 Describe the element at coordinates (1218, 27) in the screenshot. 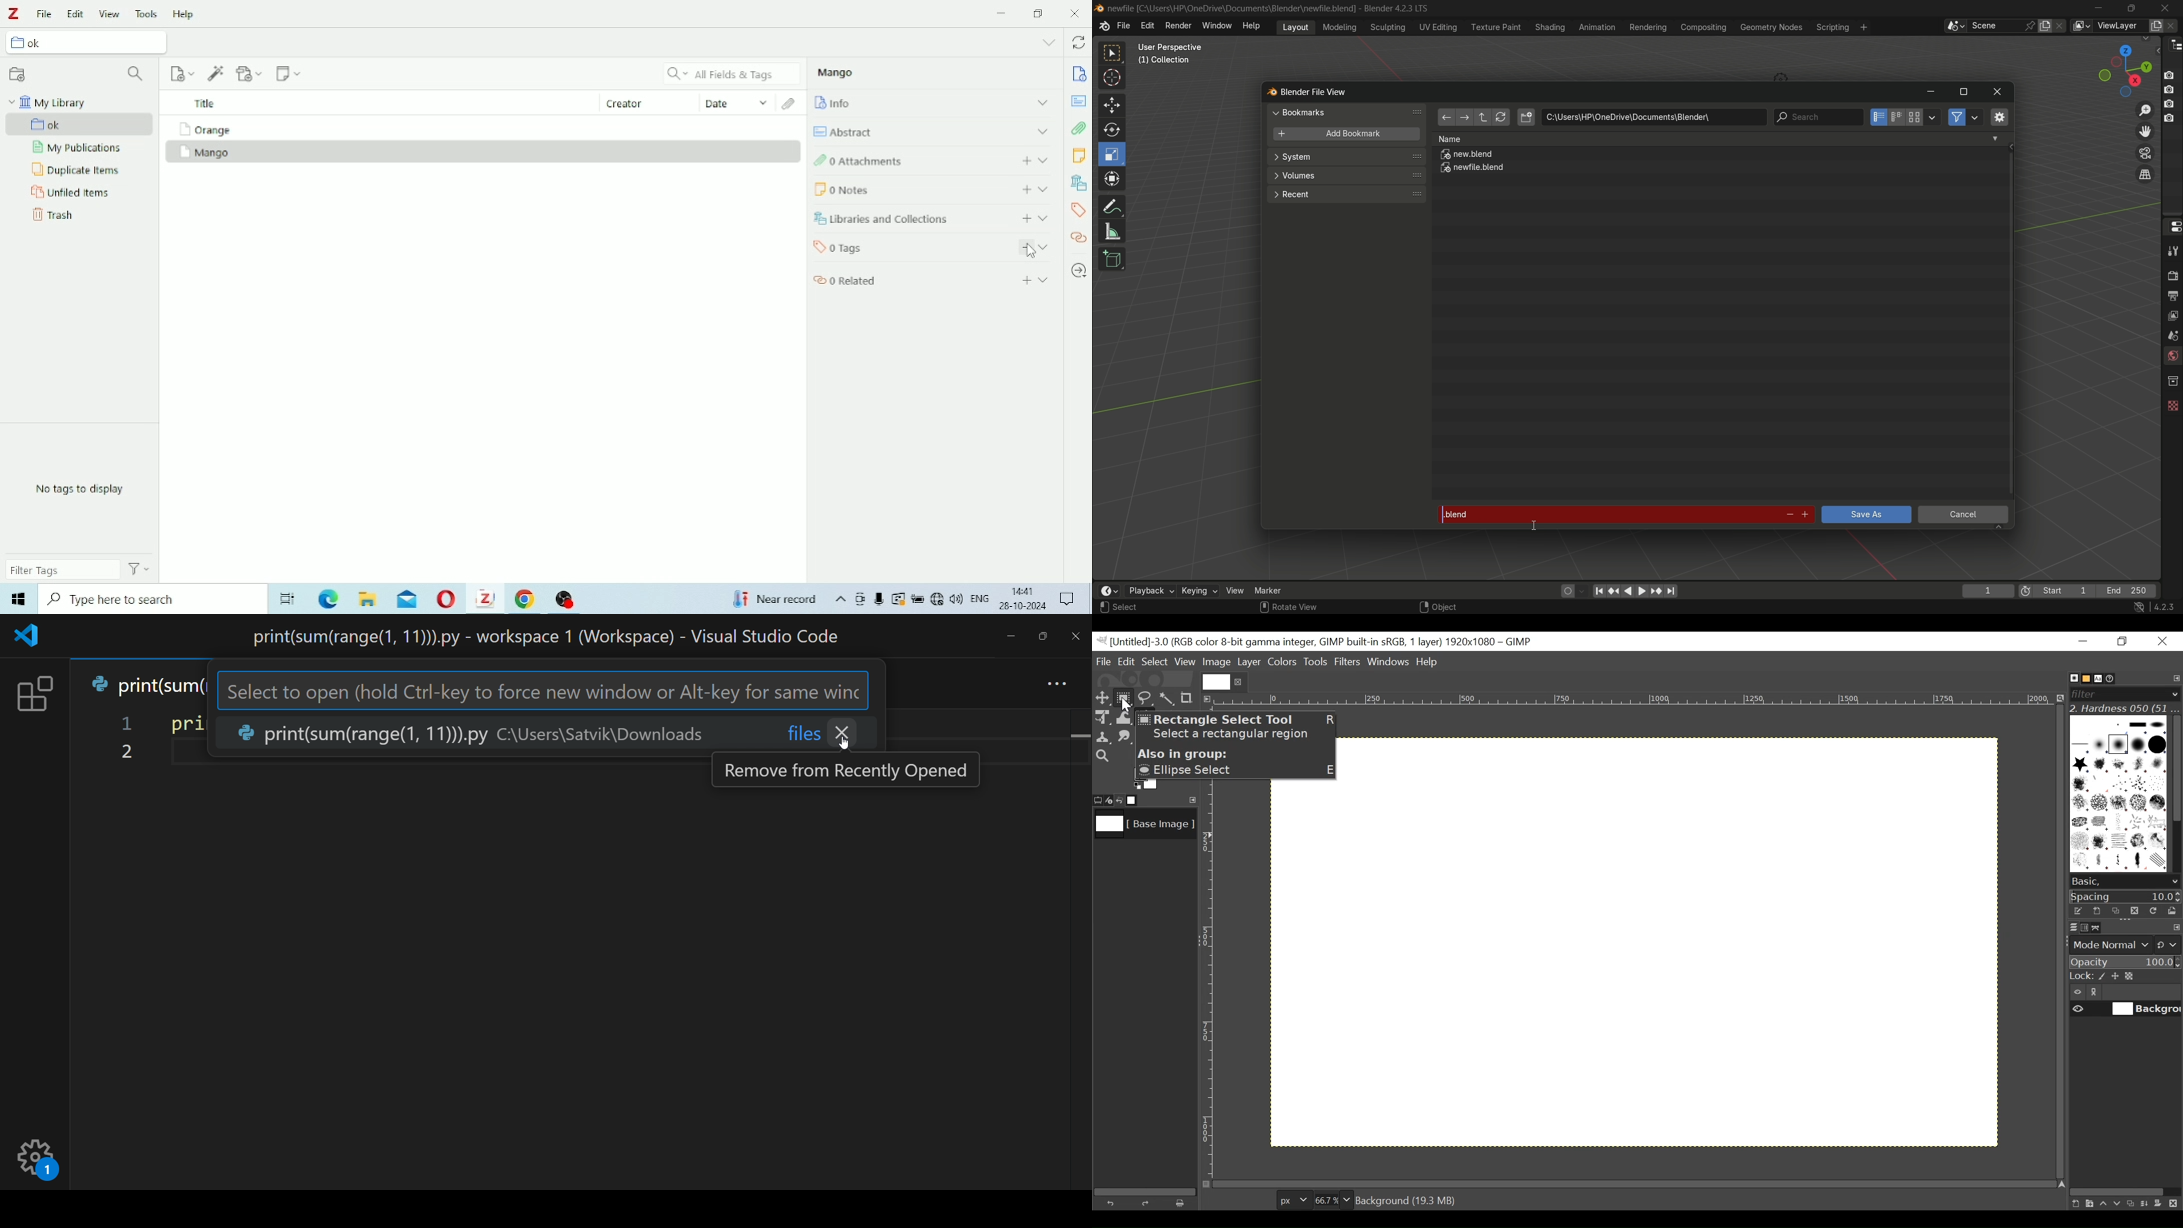

I see `window menu` at that location.